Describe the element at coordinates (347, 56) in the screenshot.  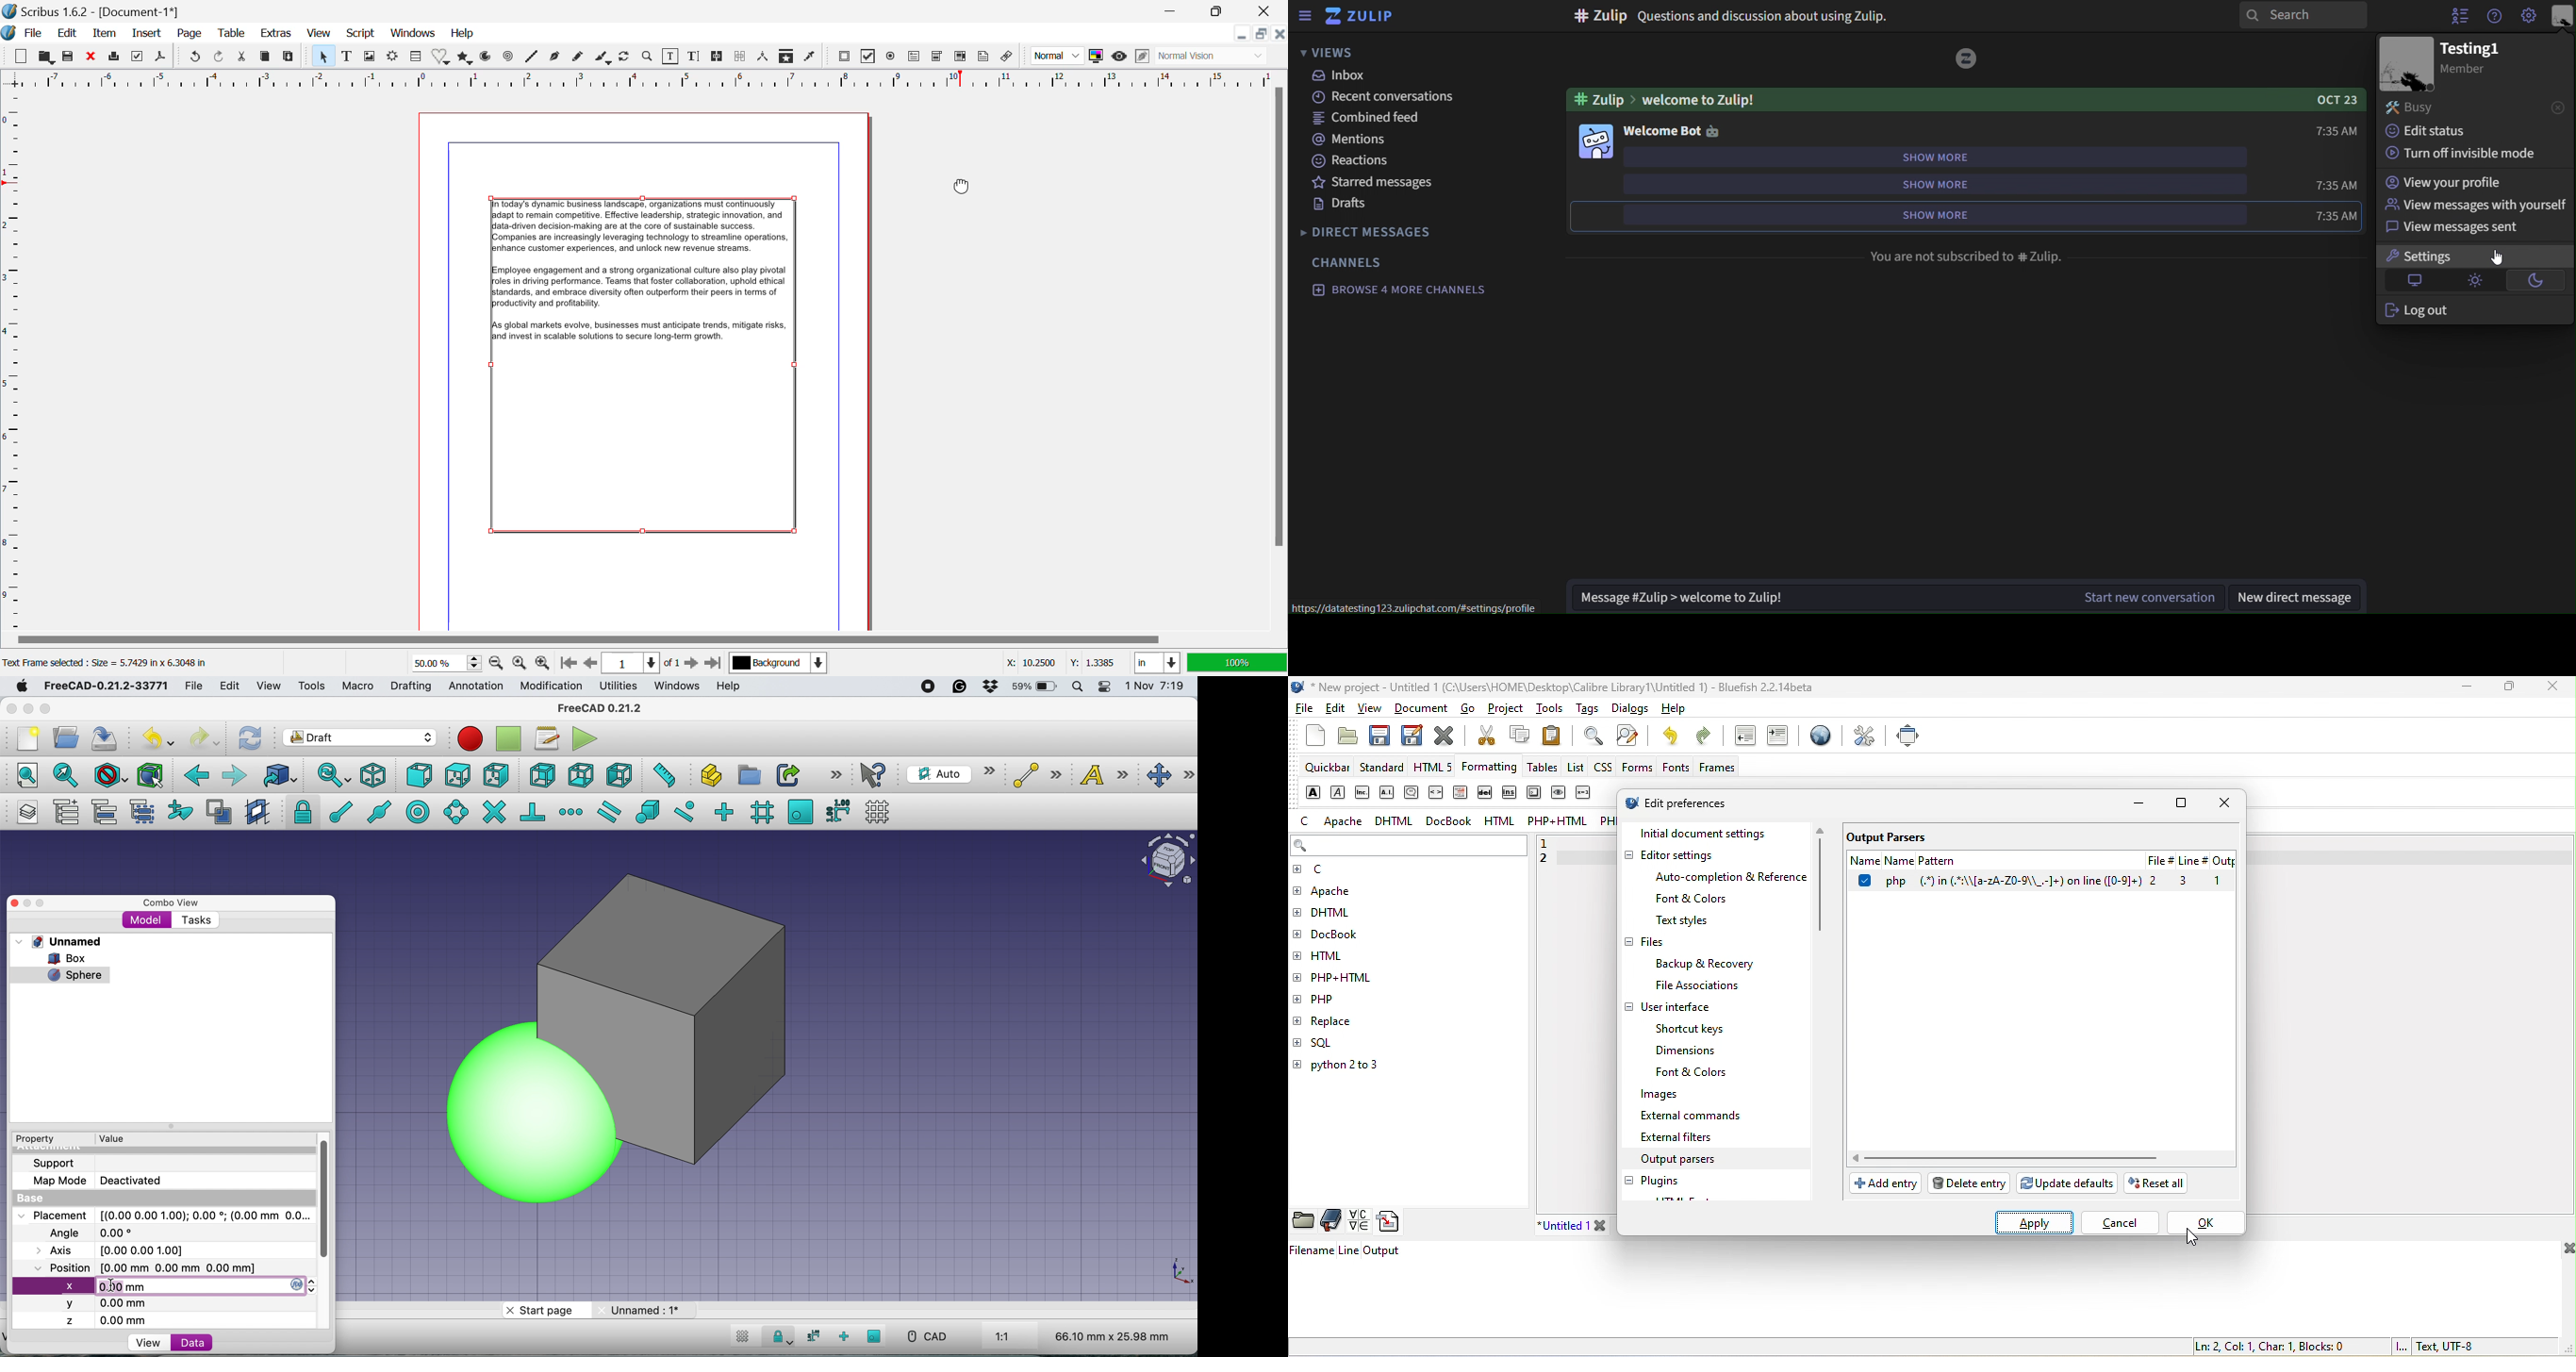
I see `Text Frame` at that location.